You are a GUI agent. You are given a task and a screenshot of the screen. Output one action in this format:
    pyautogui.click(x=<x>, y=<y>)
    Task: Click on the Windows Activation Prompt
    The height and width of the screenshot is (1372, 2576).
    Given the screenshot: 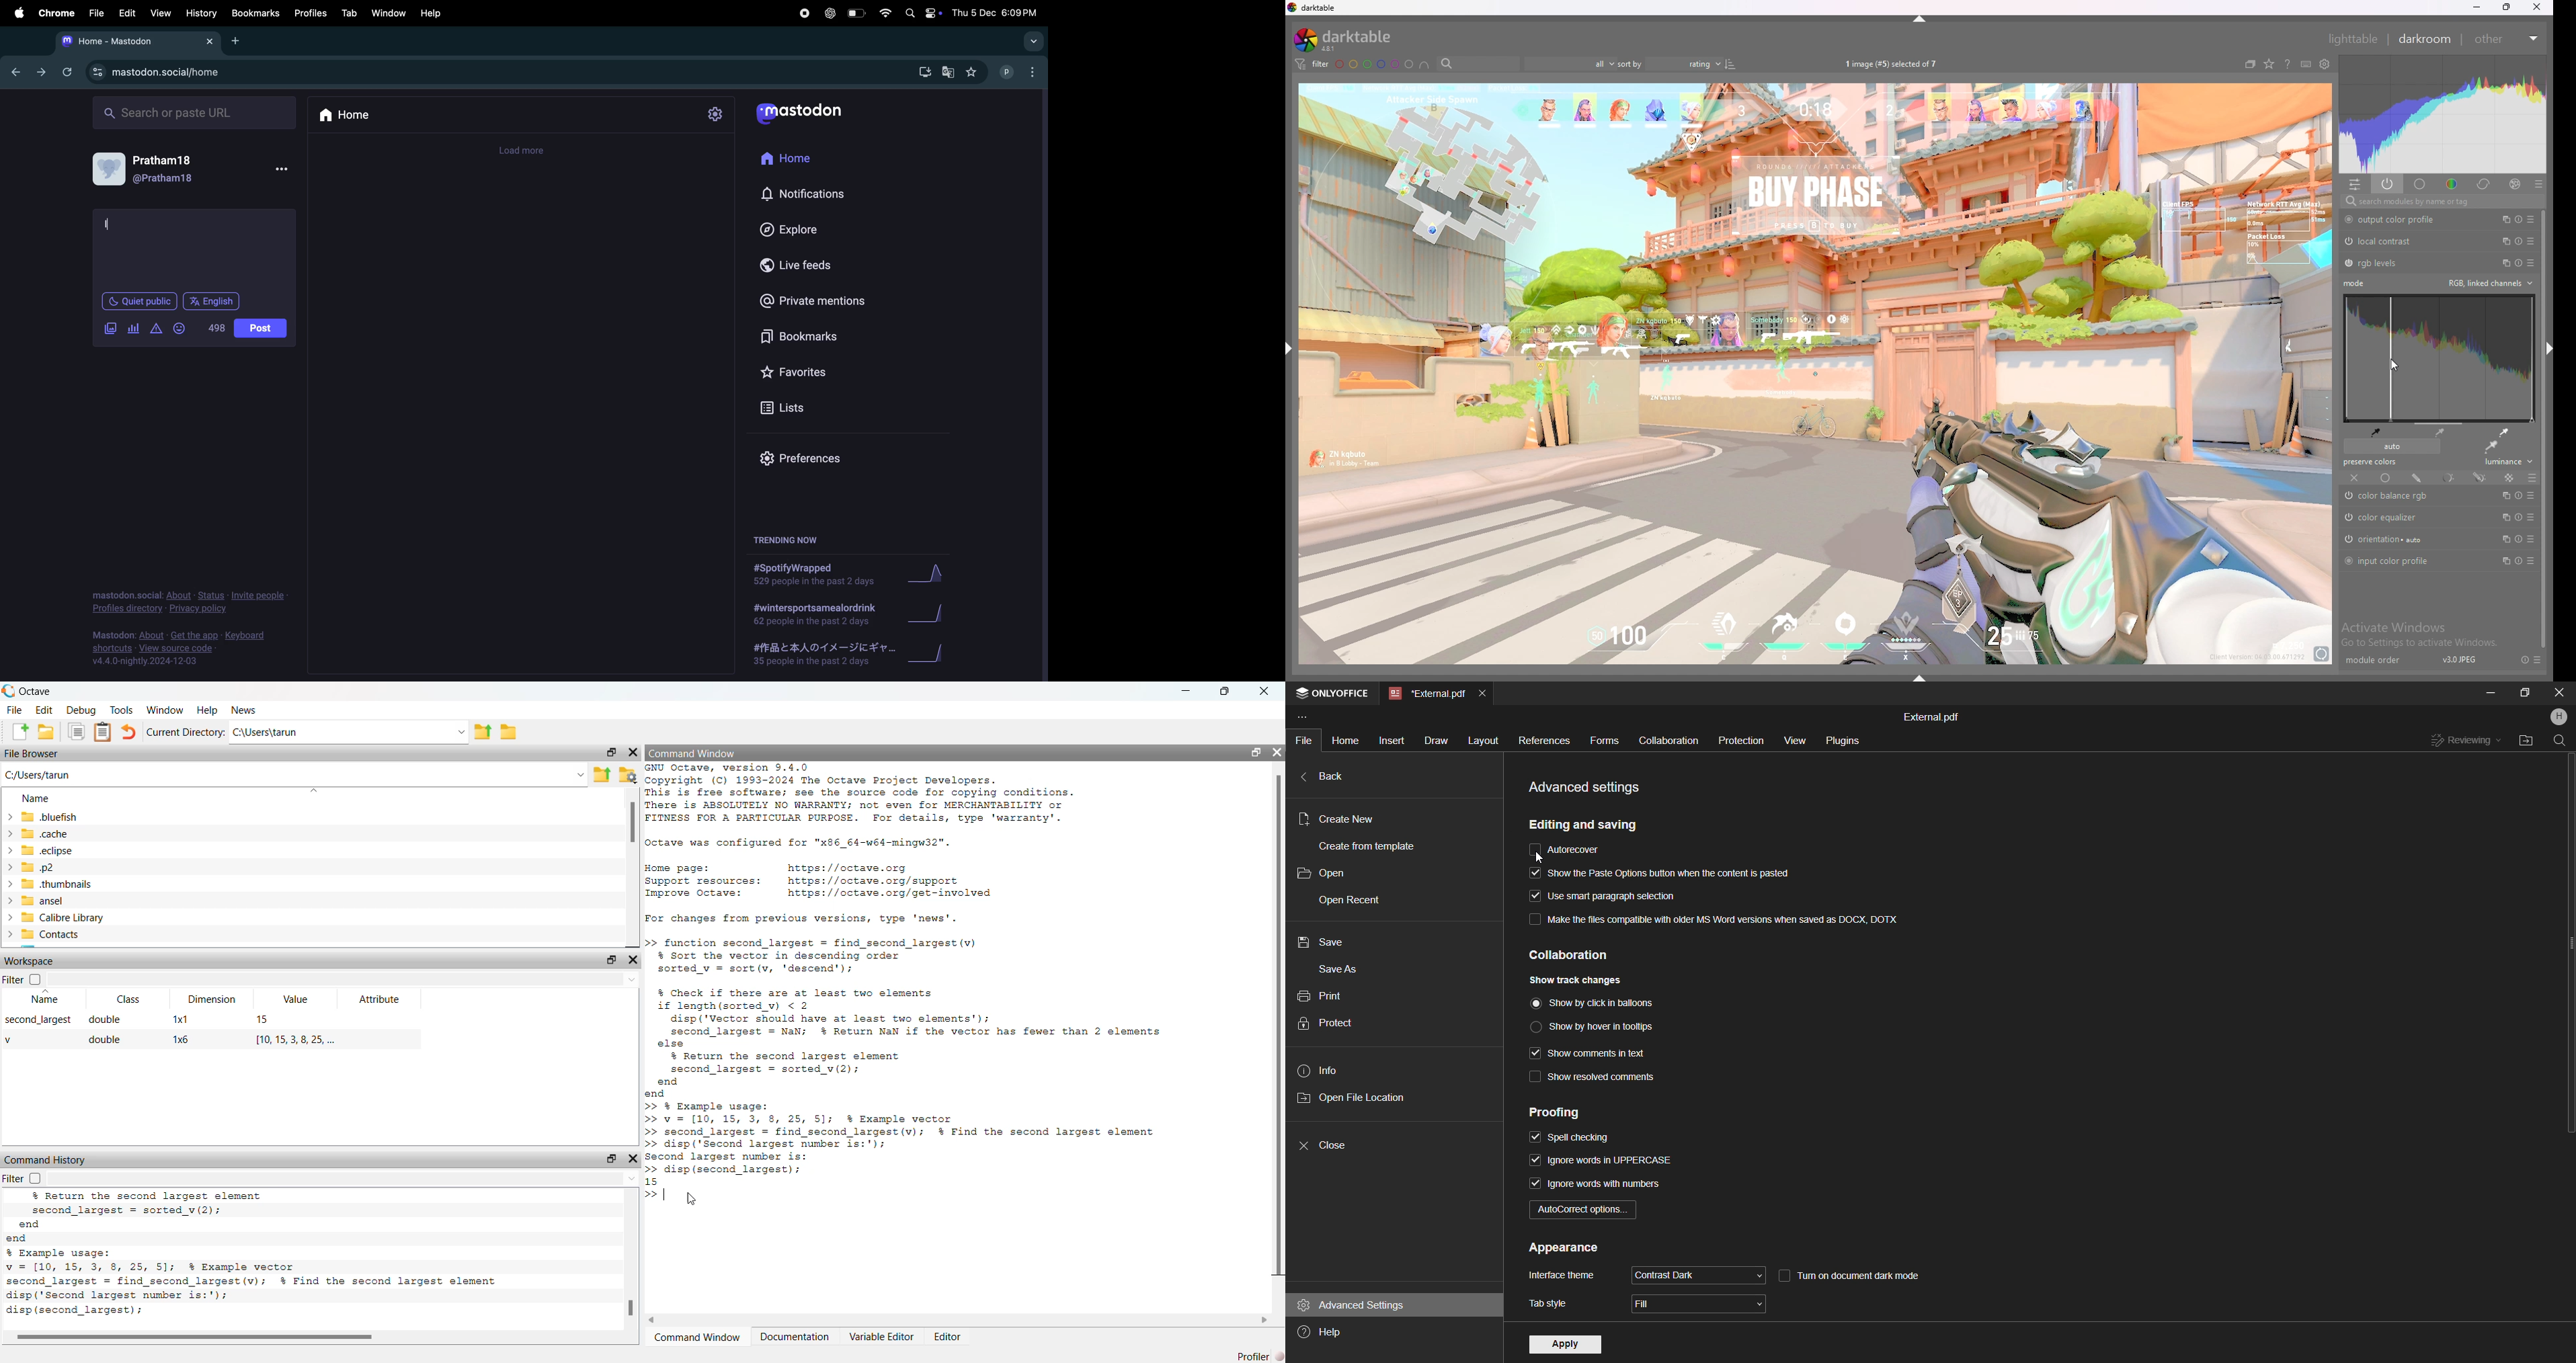 What is the action you would take?
    pyautogui.click(x=2423, y=634)
    